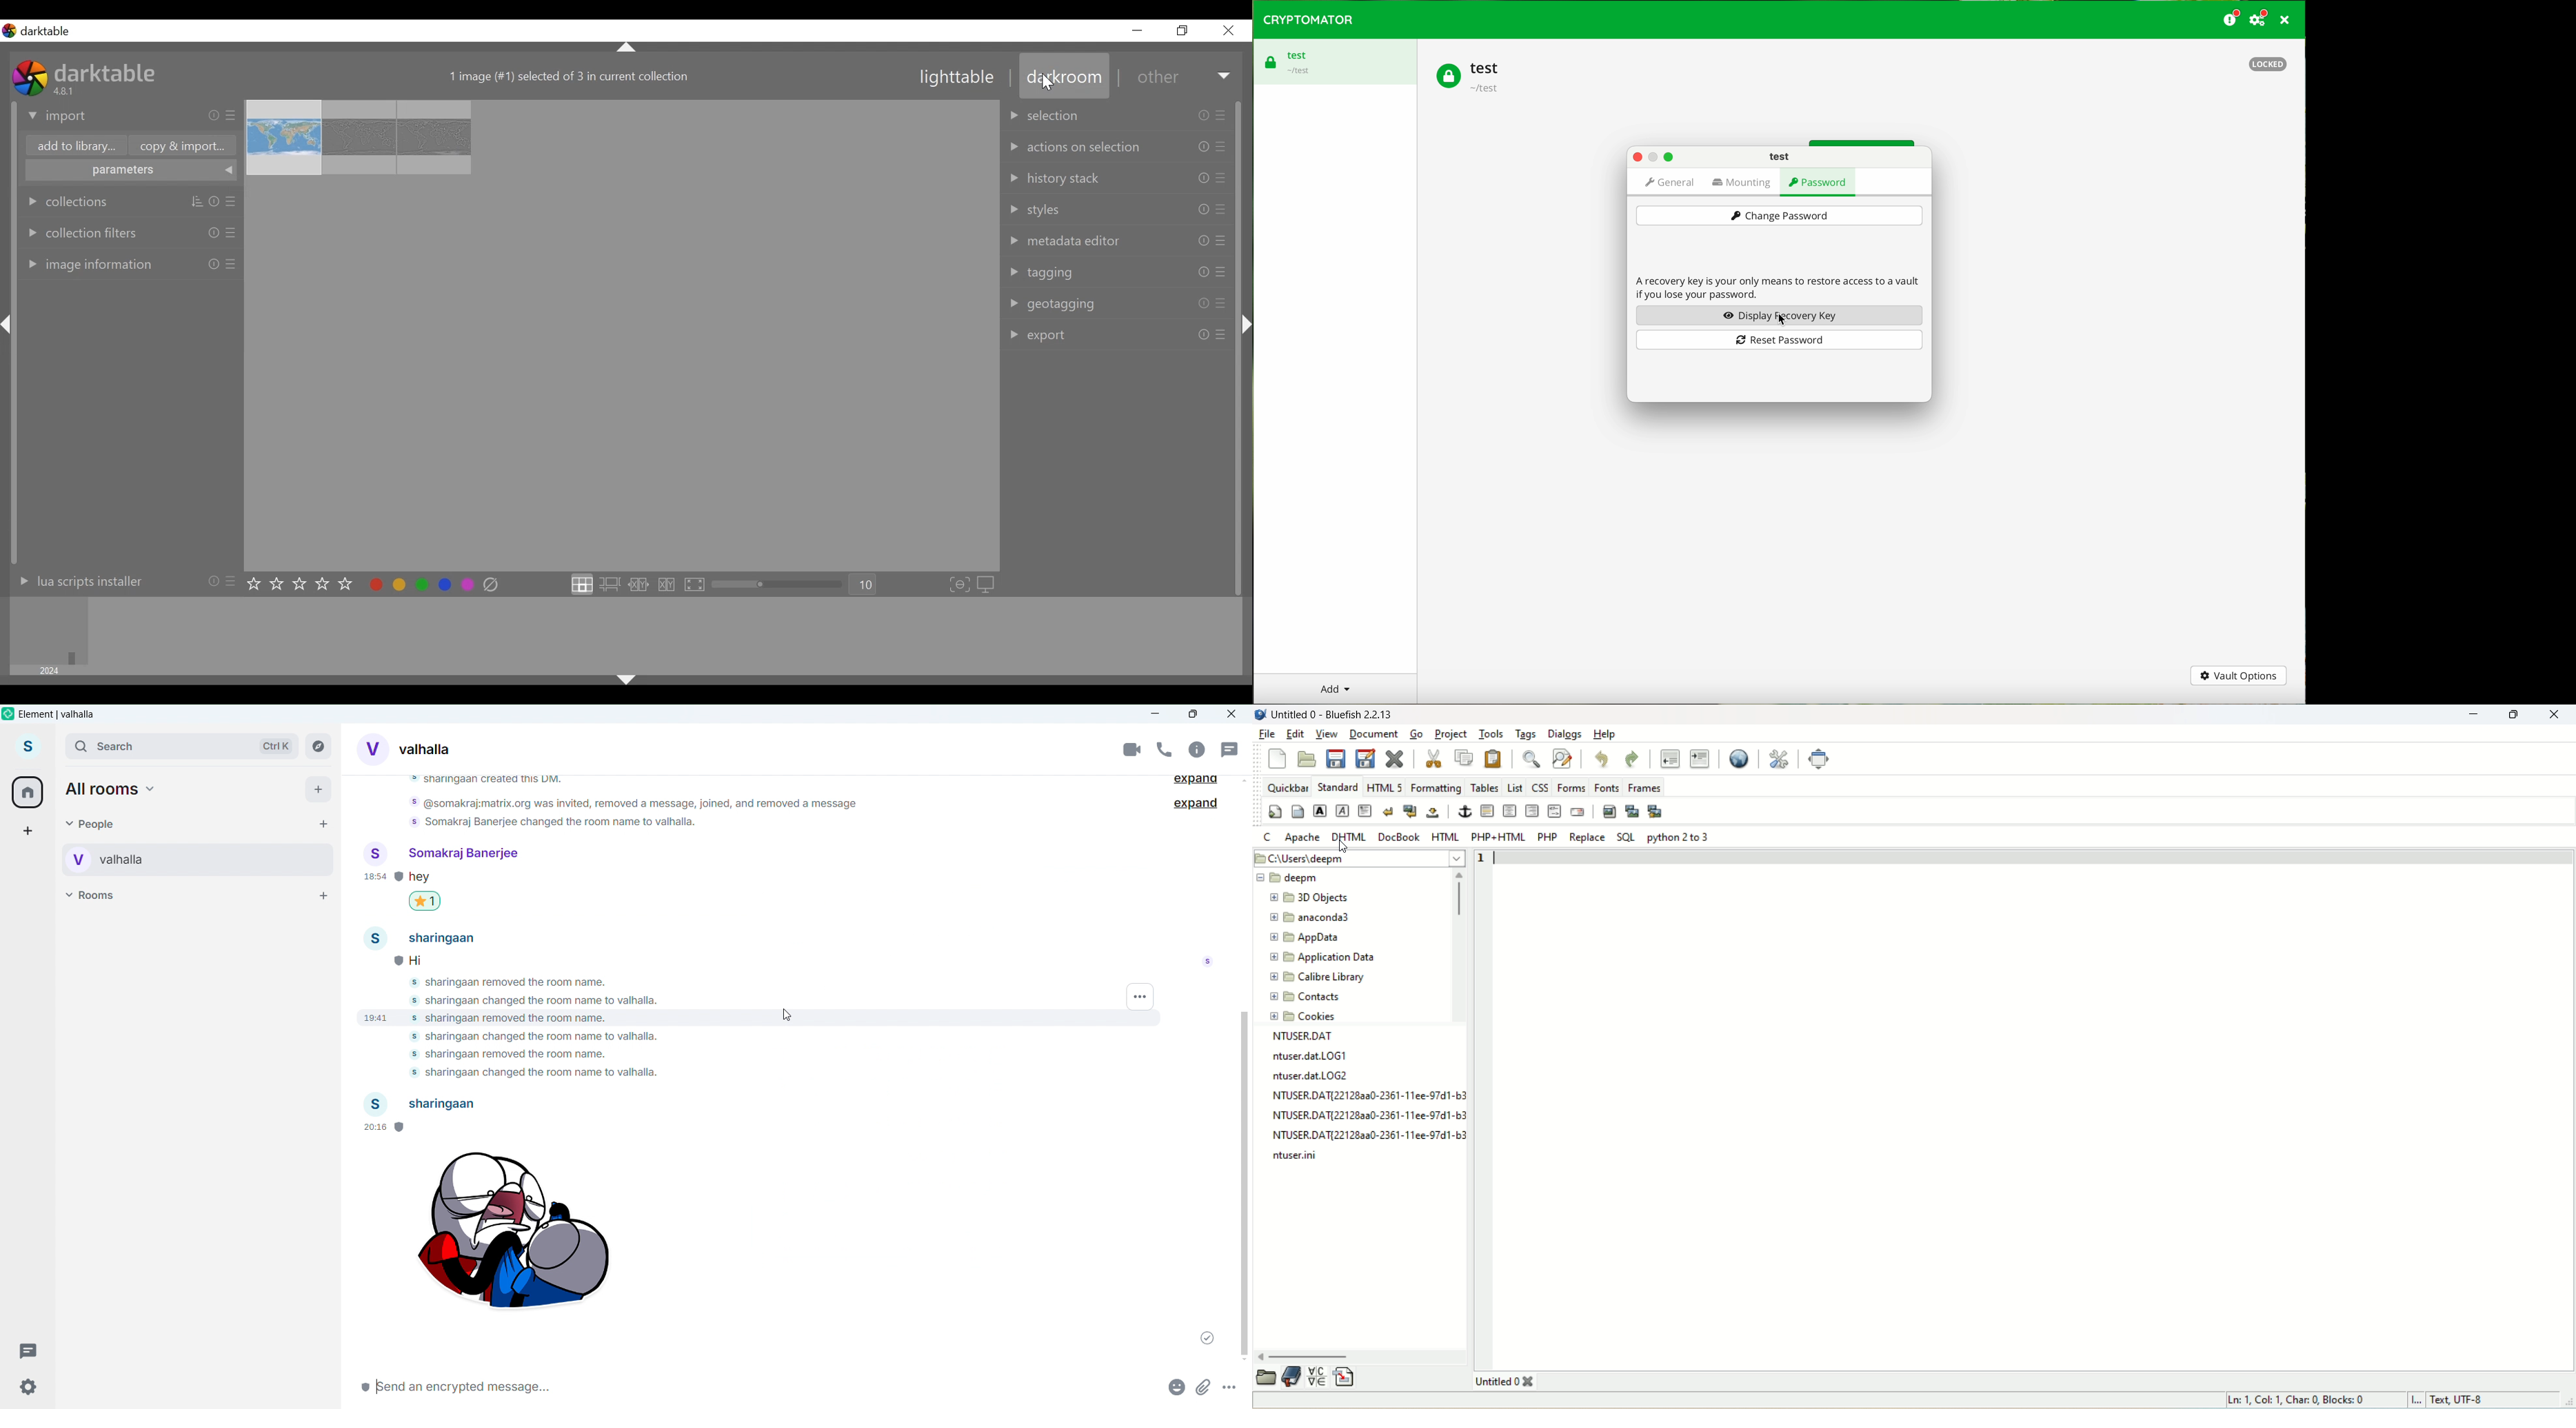 The image size is (2576, 1428). What do you see at coordinates (2287, 20) in the screenshot?
I see `close program` at bounding box center [2287, 20].